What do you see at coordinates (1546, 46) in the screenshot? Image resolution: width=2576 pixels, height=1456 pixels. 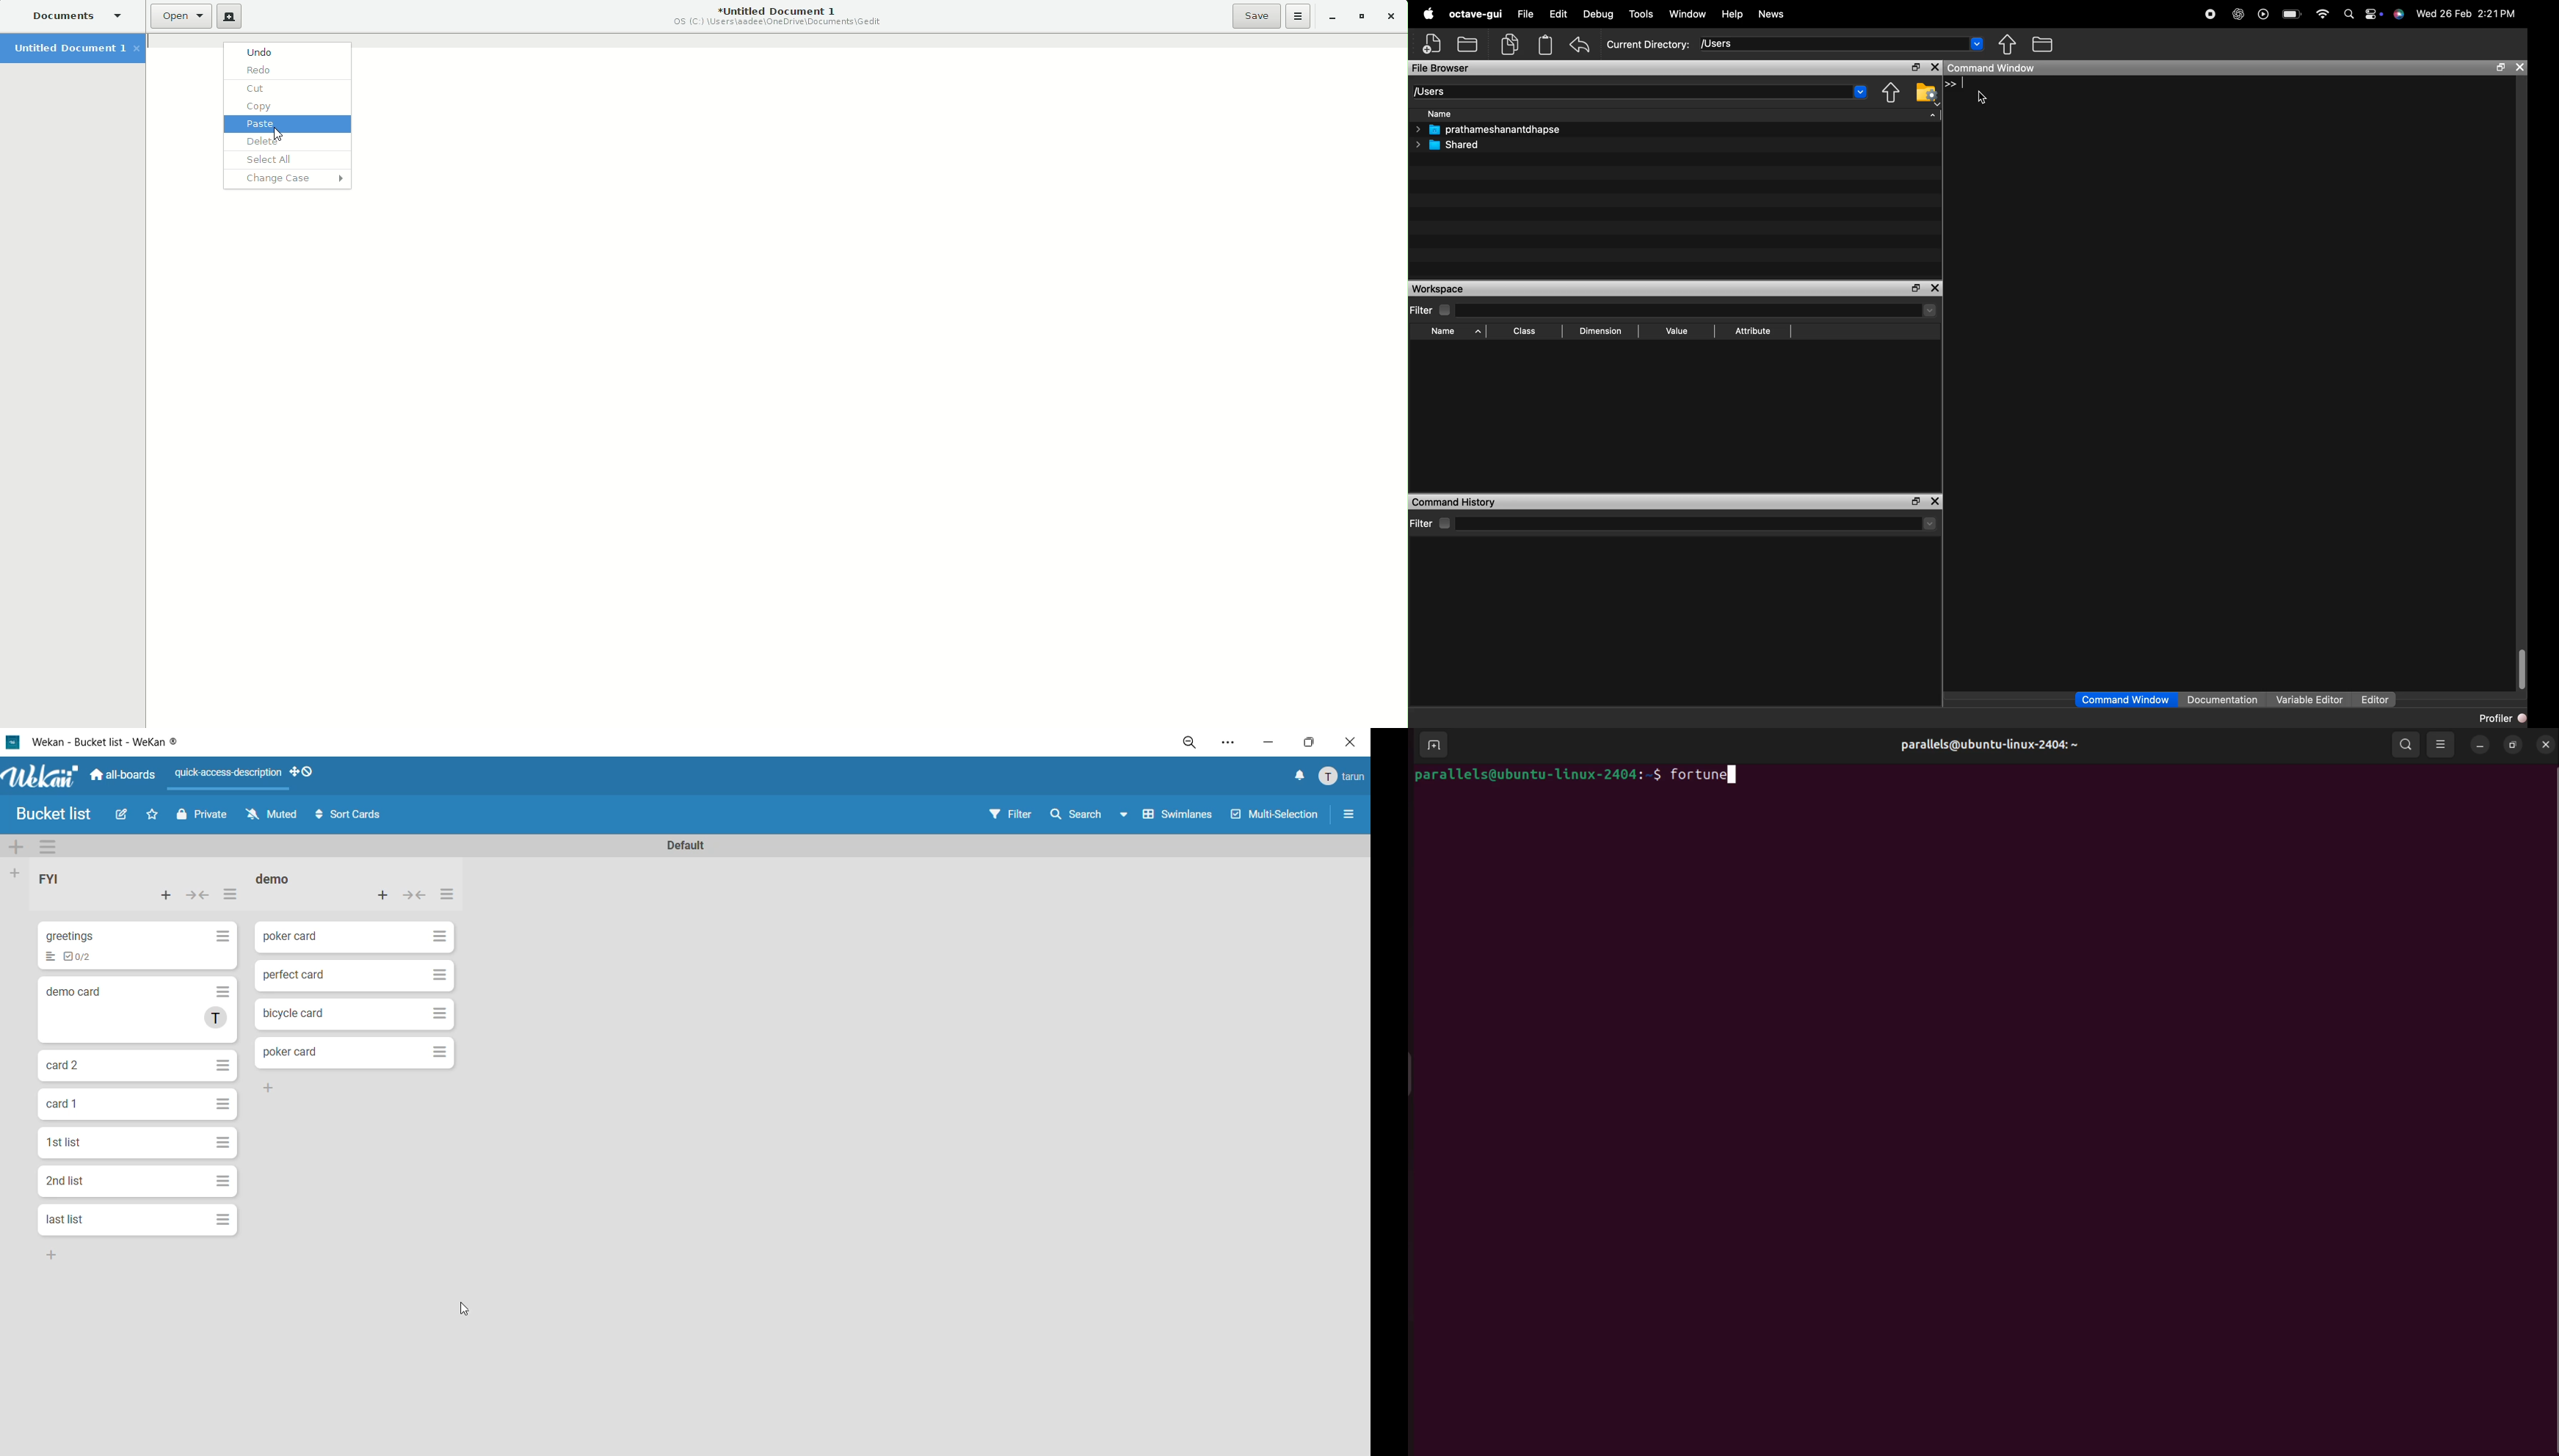 I see `storage` at bounding box center [1546, 46].